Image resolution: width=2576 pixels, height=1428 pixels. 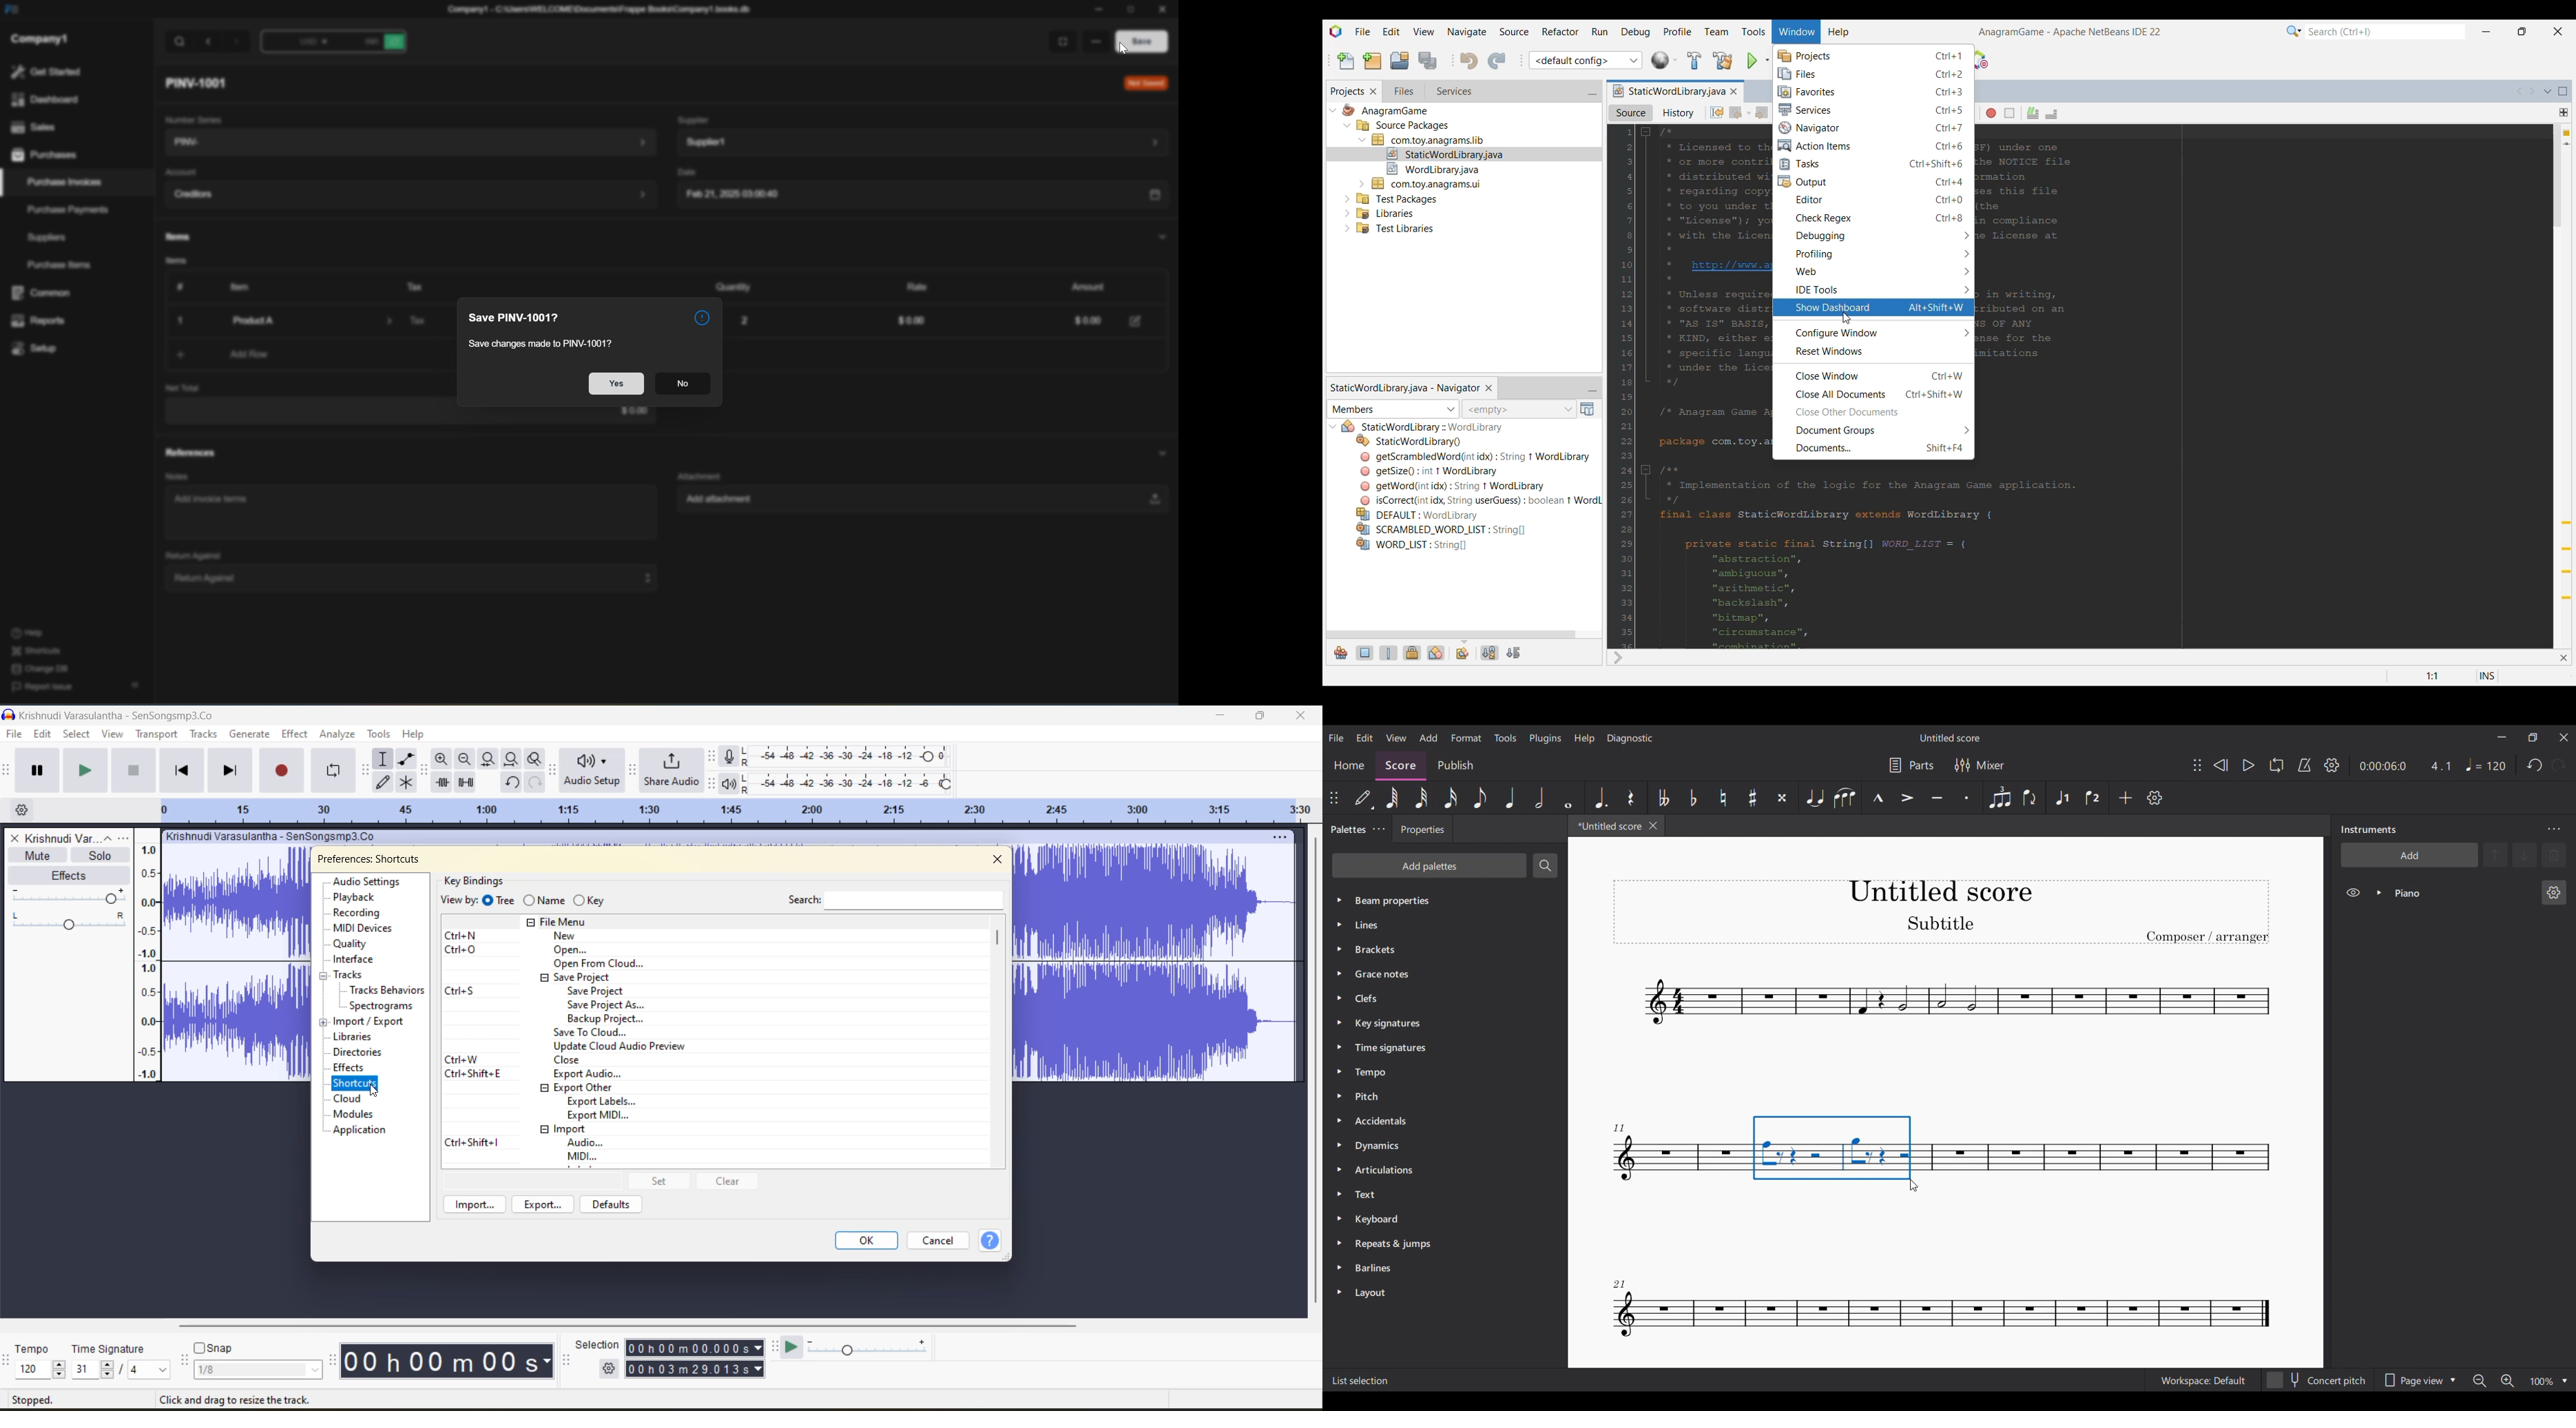 I want to click on get started, so click(x=46, y=72).